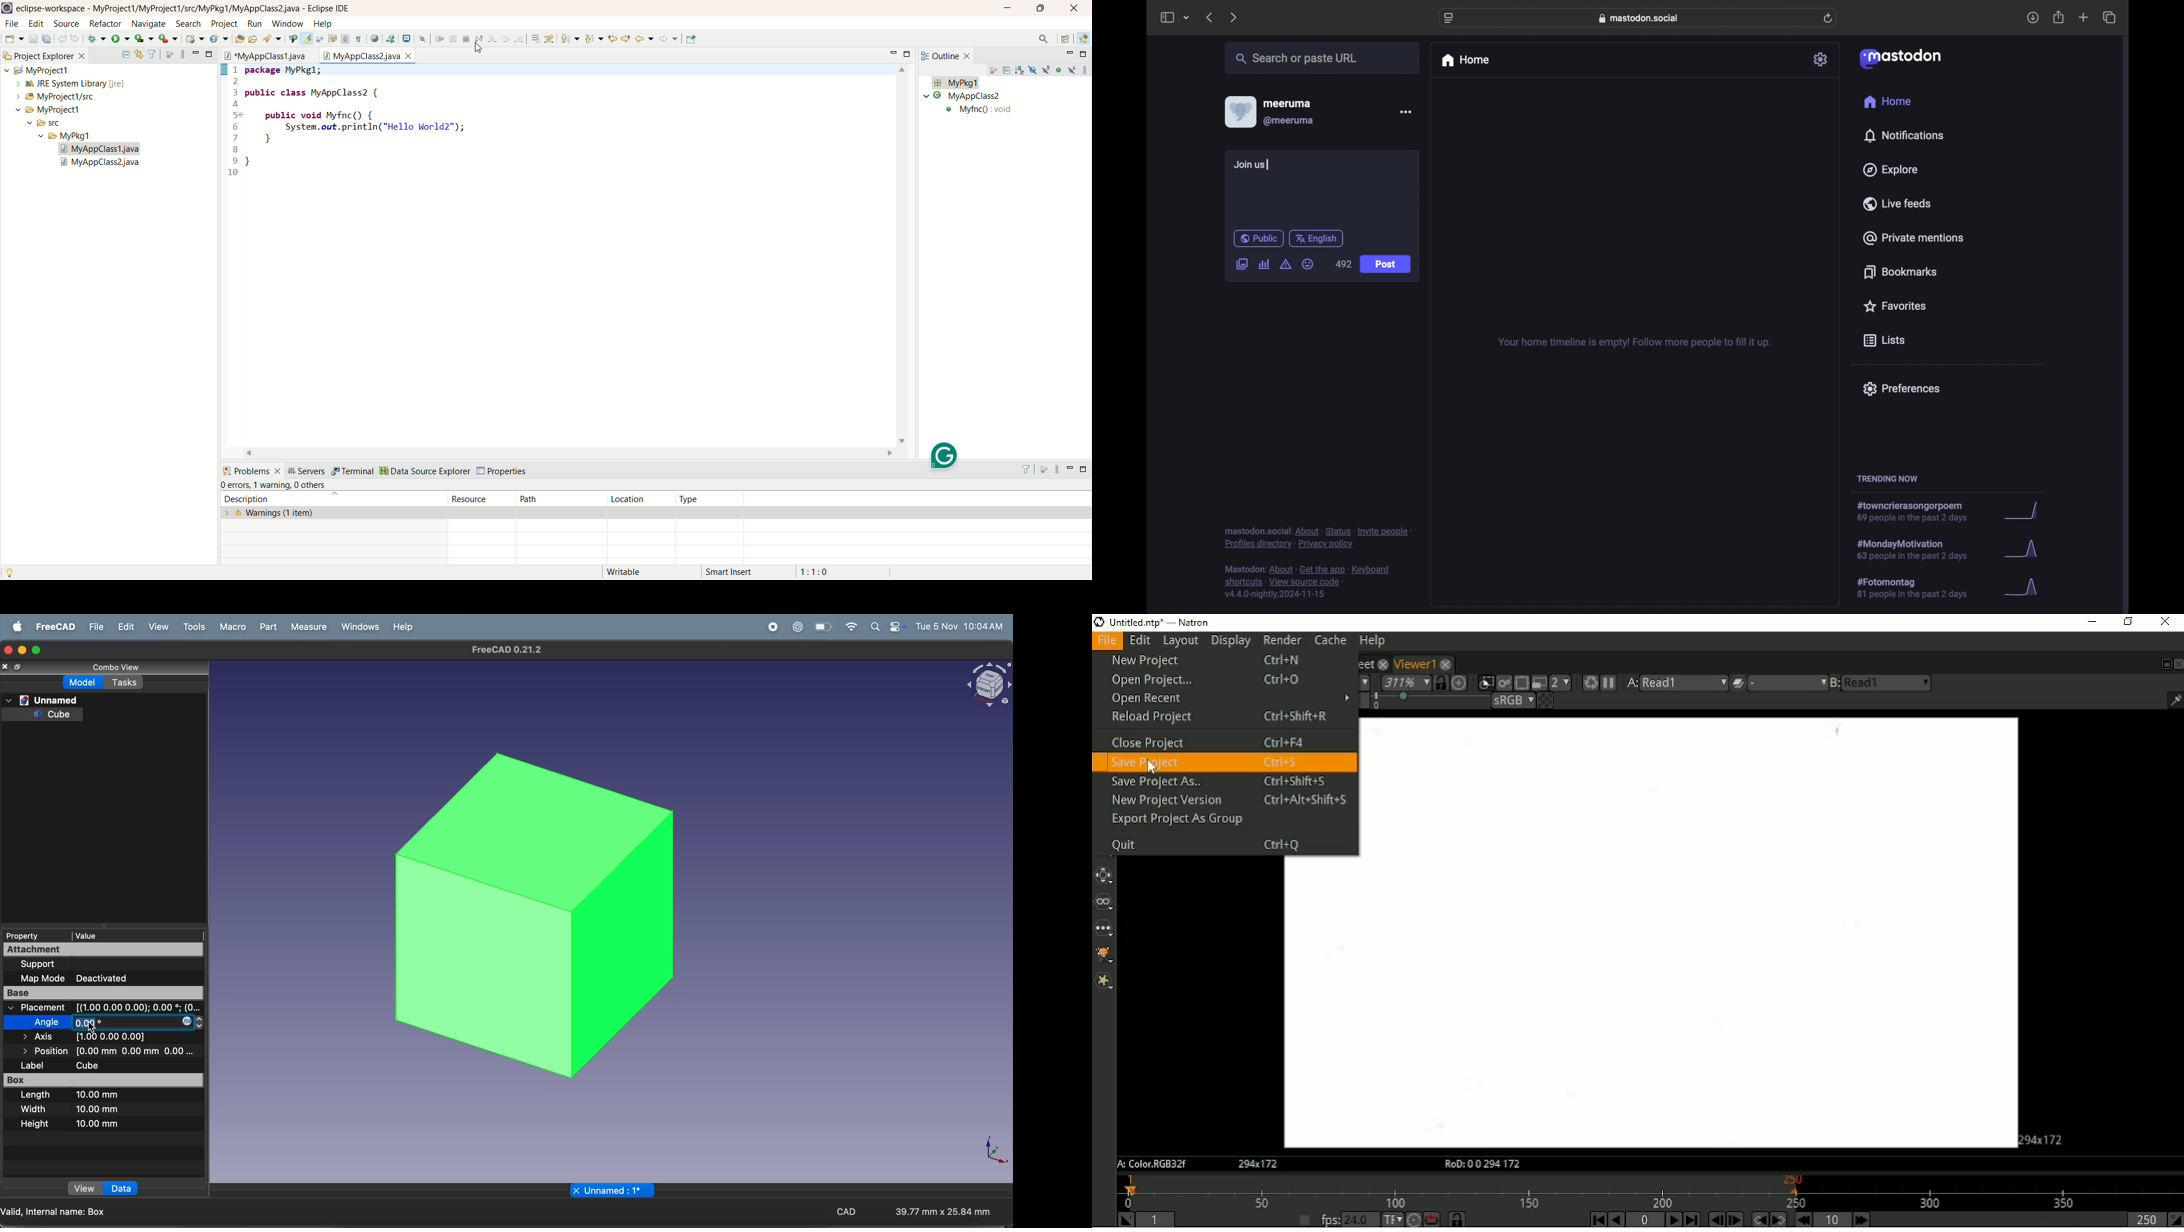  I want to click on Post, so click(1387, 265).